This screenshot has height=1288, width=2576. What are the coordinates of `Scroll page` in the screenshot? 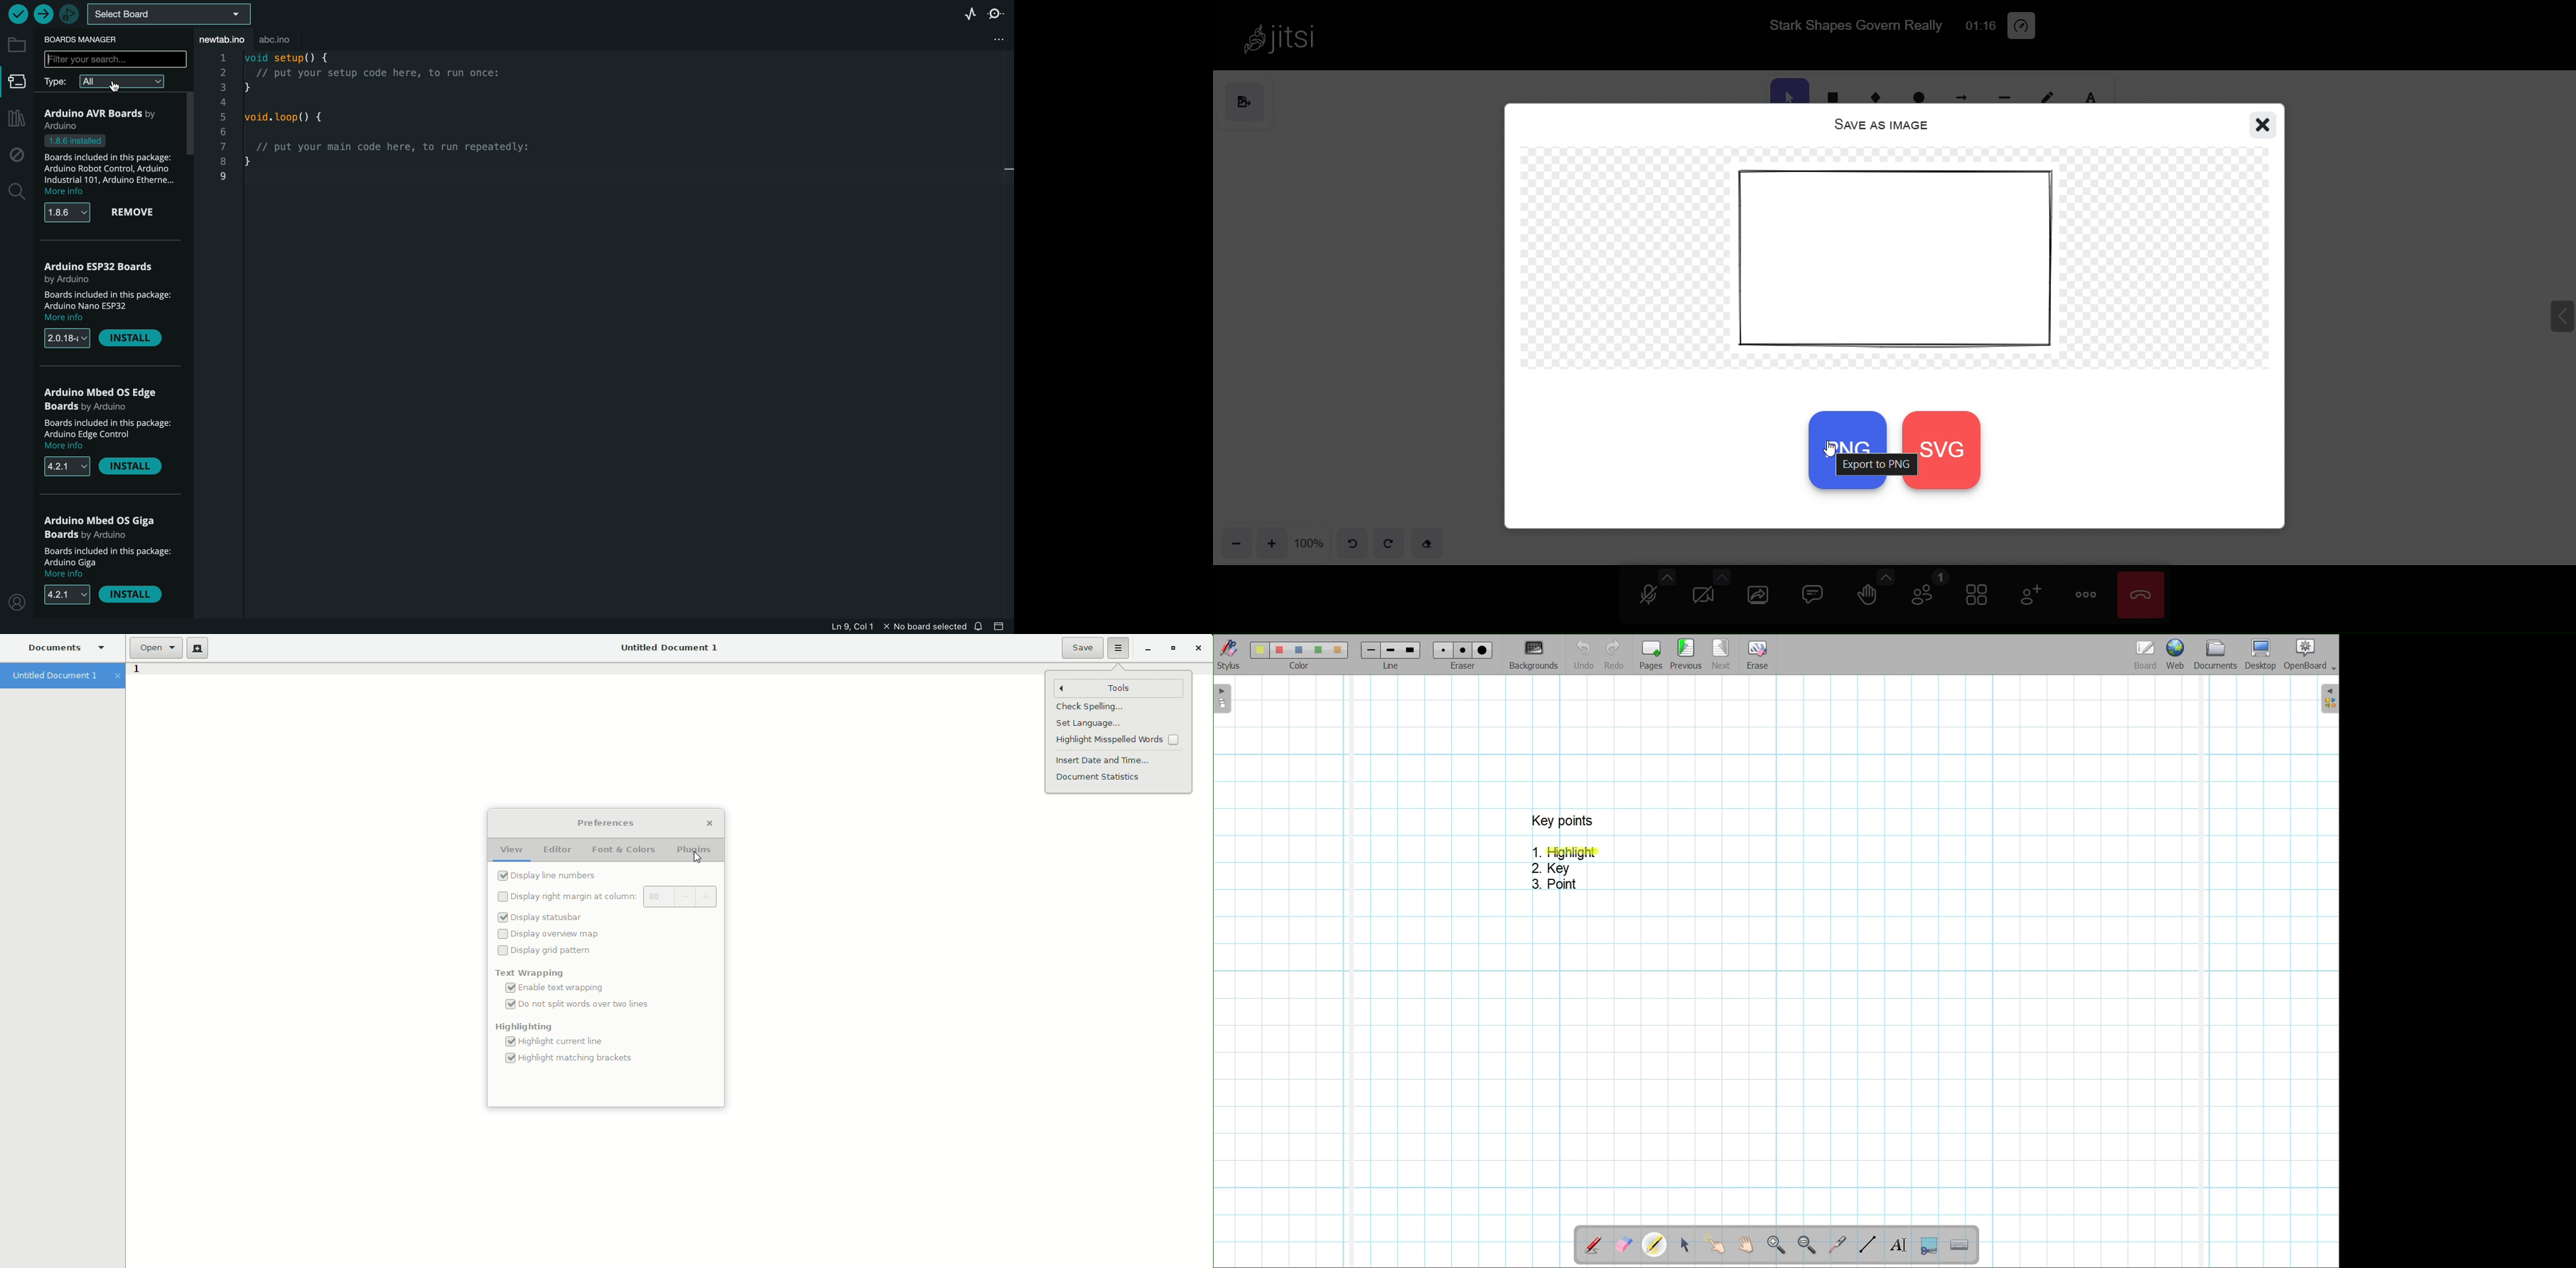 It's located at (1745, 1245).